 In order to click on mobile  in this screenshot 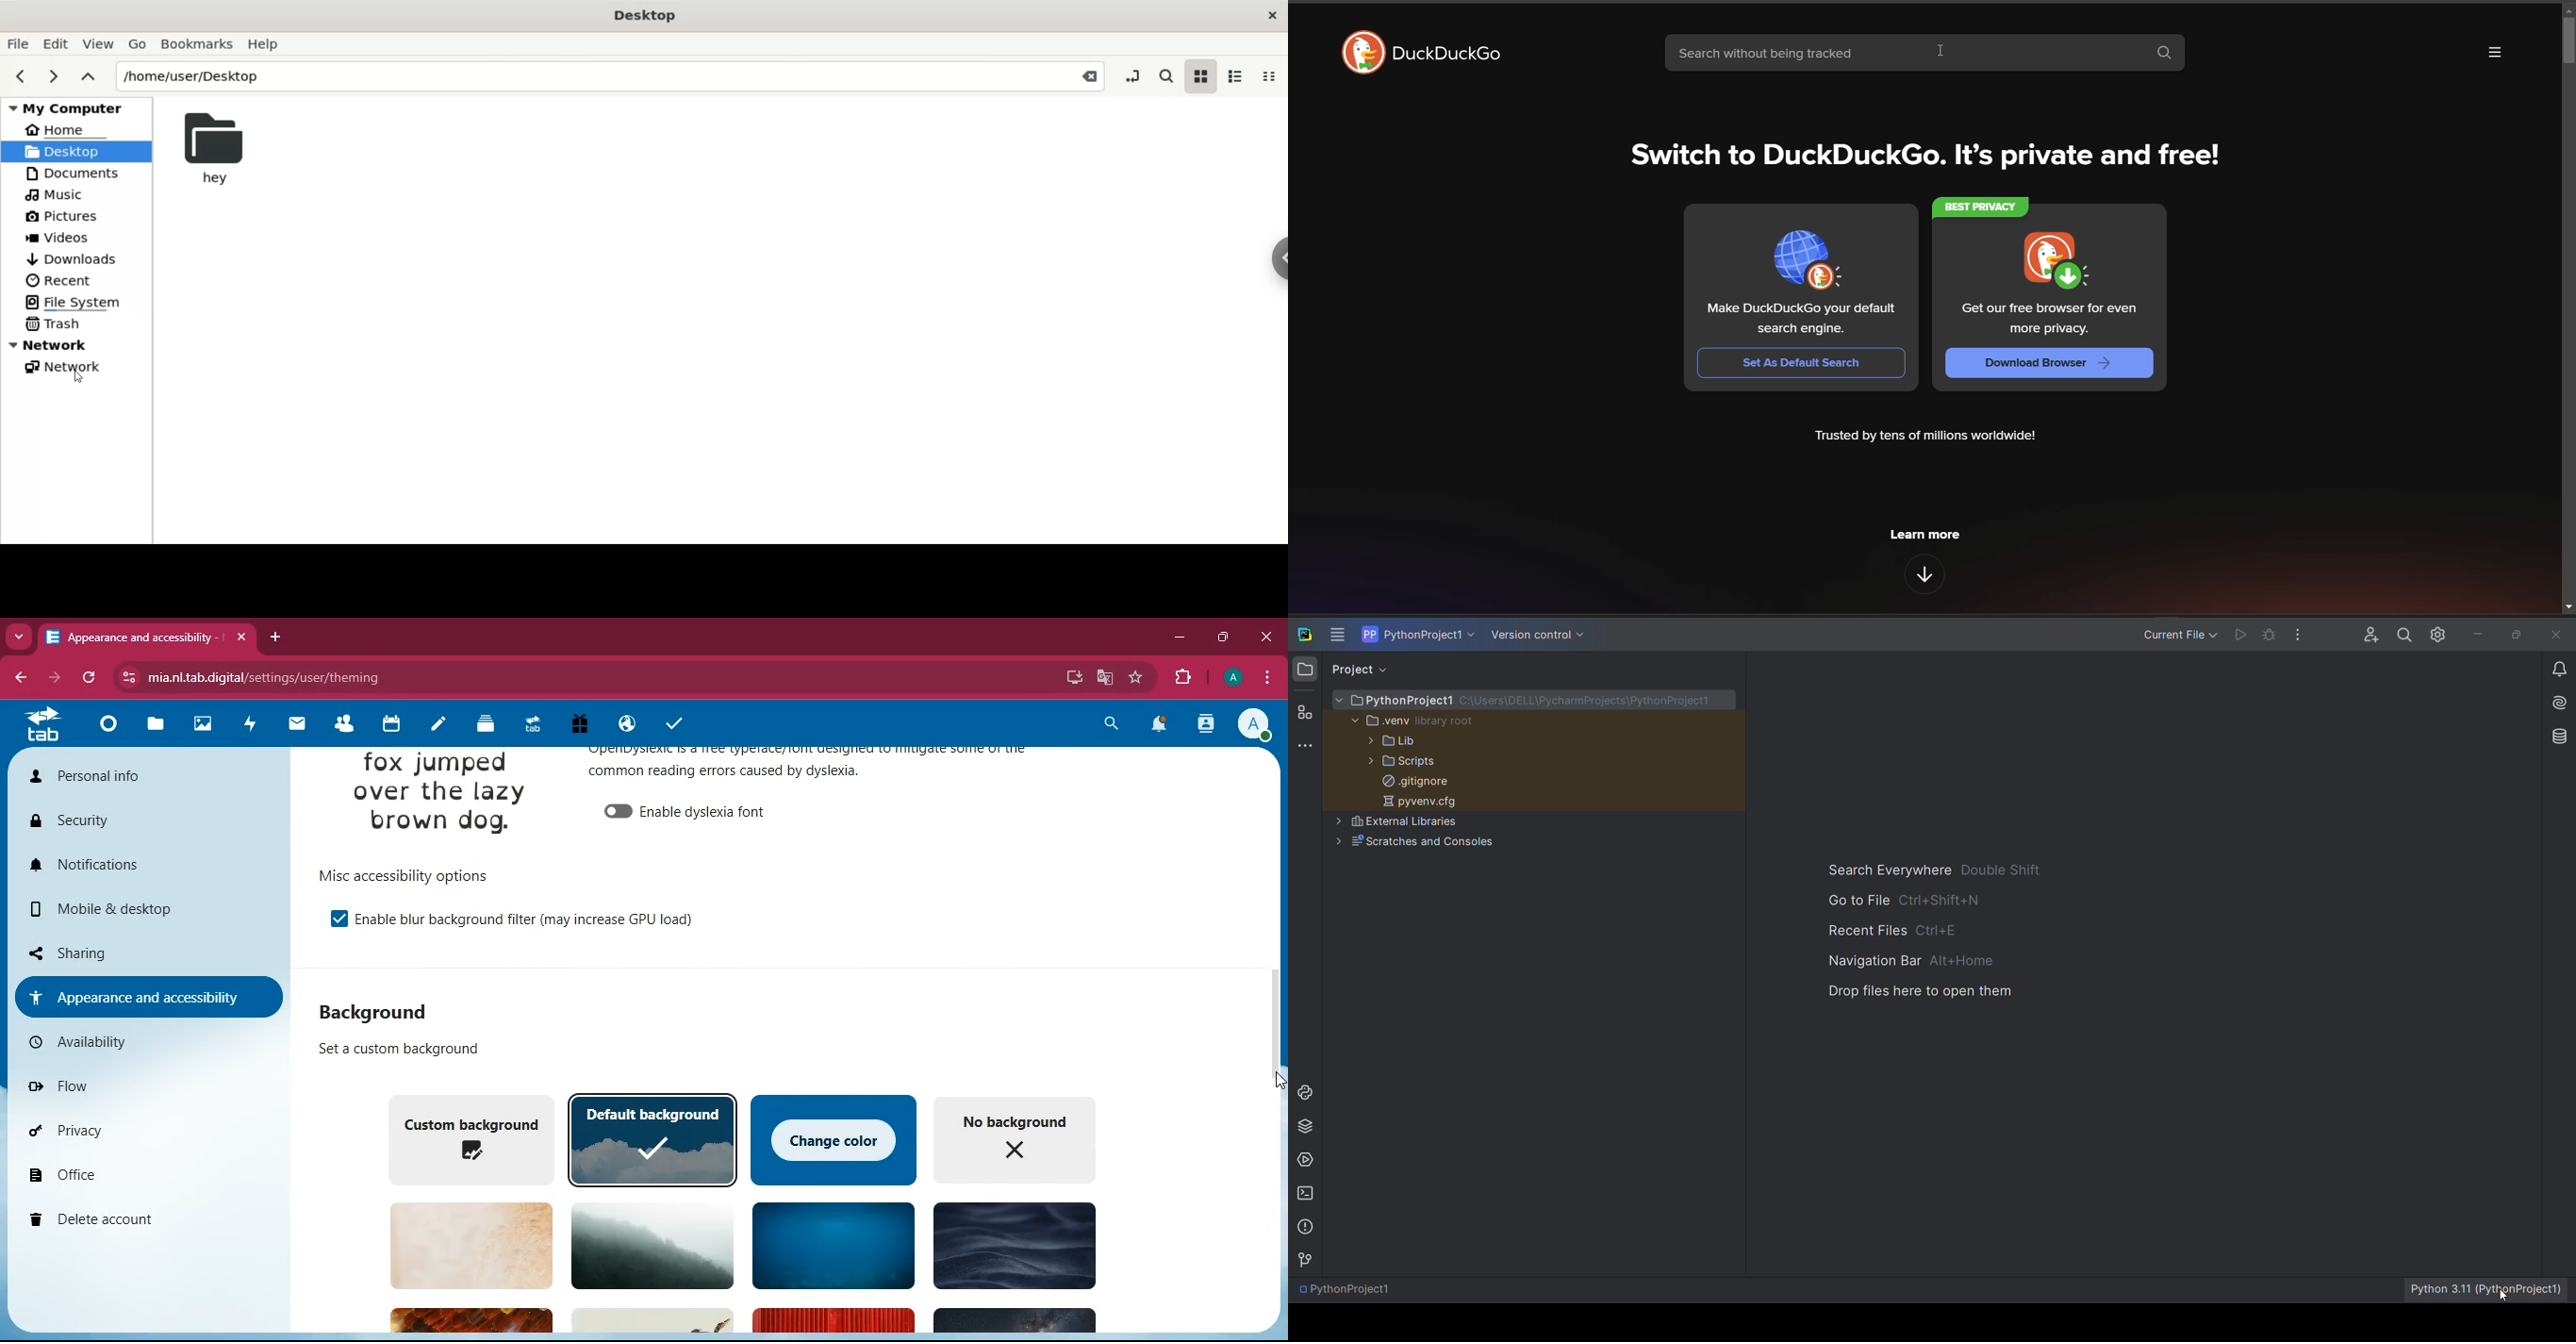, I will do `click(146, 911)`.